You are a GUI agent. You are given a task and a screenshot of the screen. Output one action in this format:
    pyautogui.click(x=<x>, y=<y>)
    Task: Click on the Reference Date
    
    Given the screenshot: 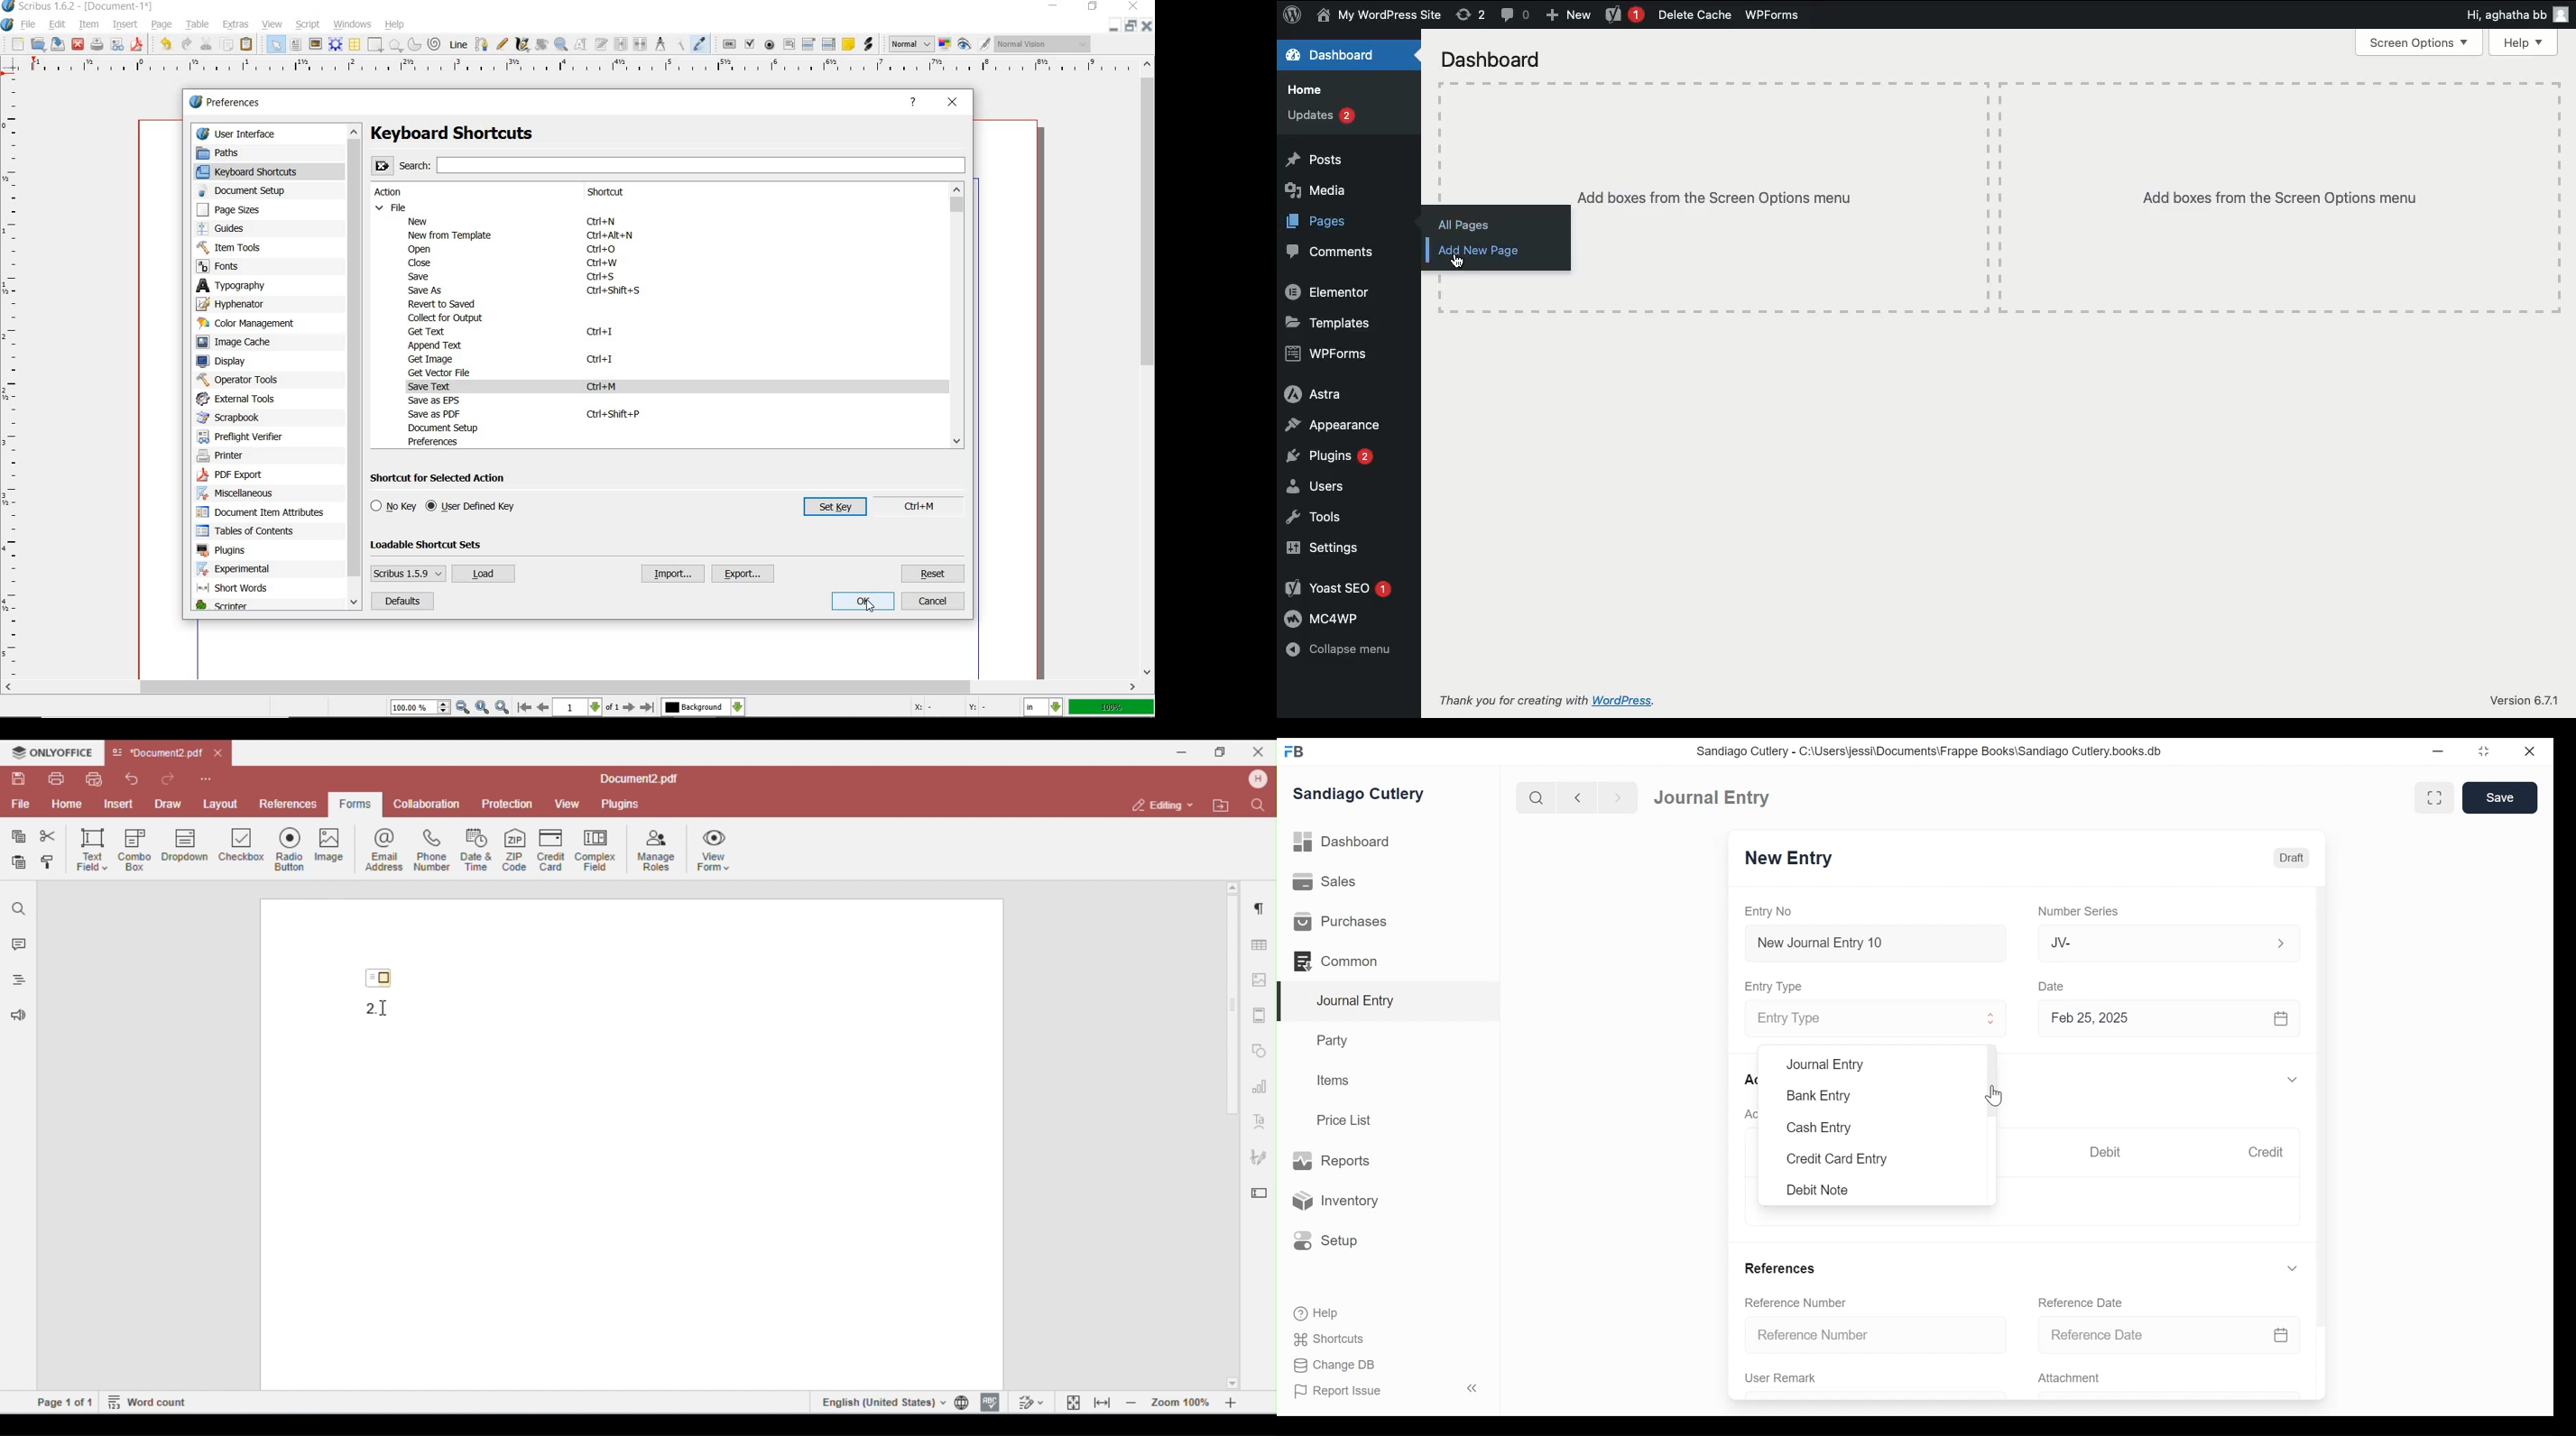 What is the action you would take?
    pyautogui.click(x=2169, y=1336)
    